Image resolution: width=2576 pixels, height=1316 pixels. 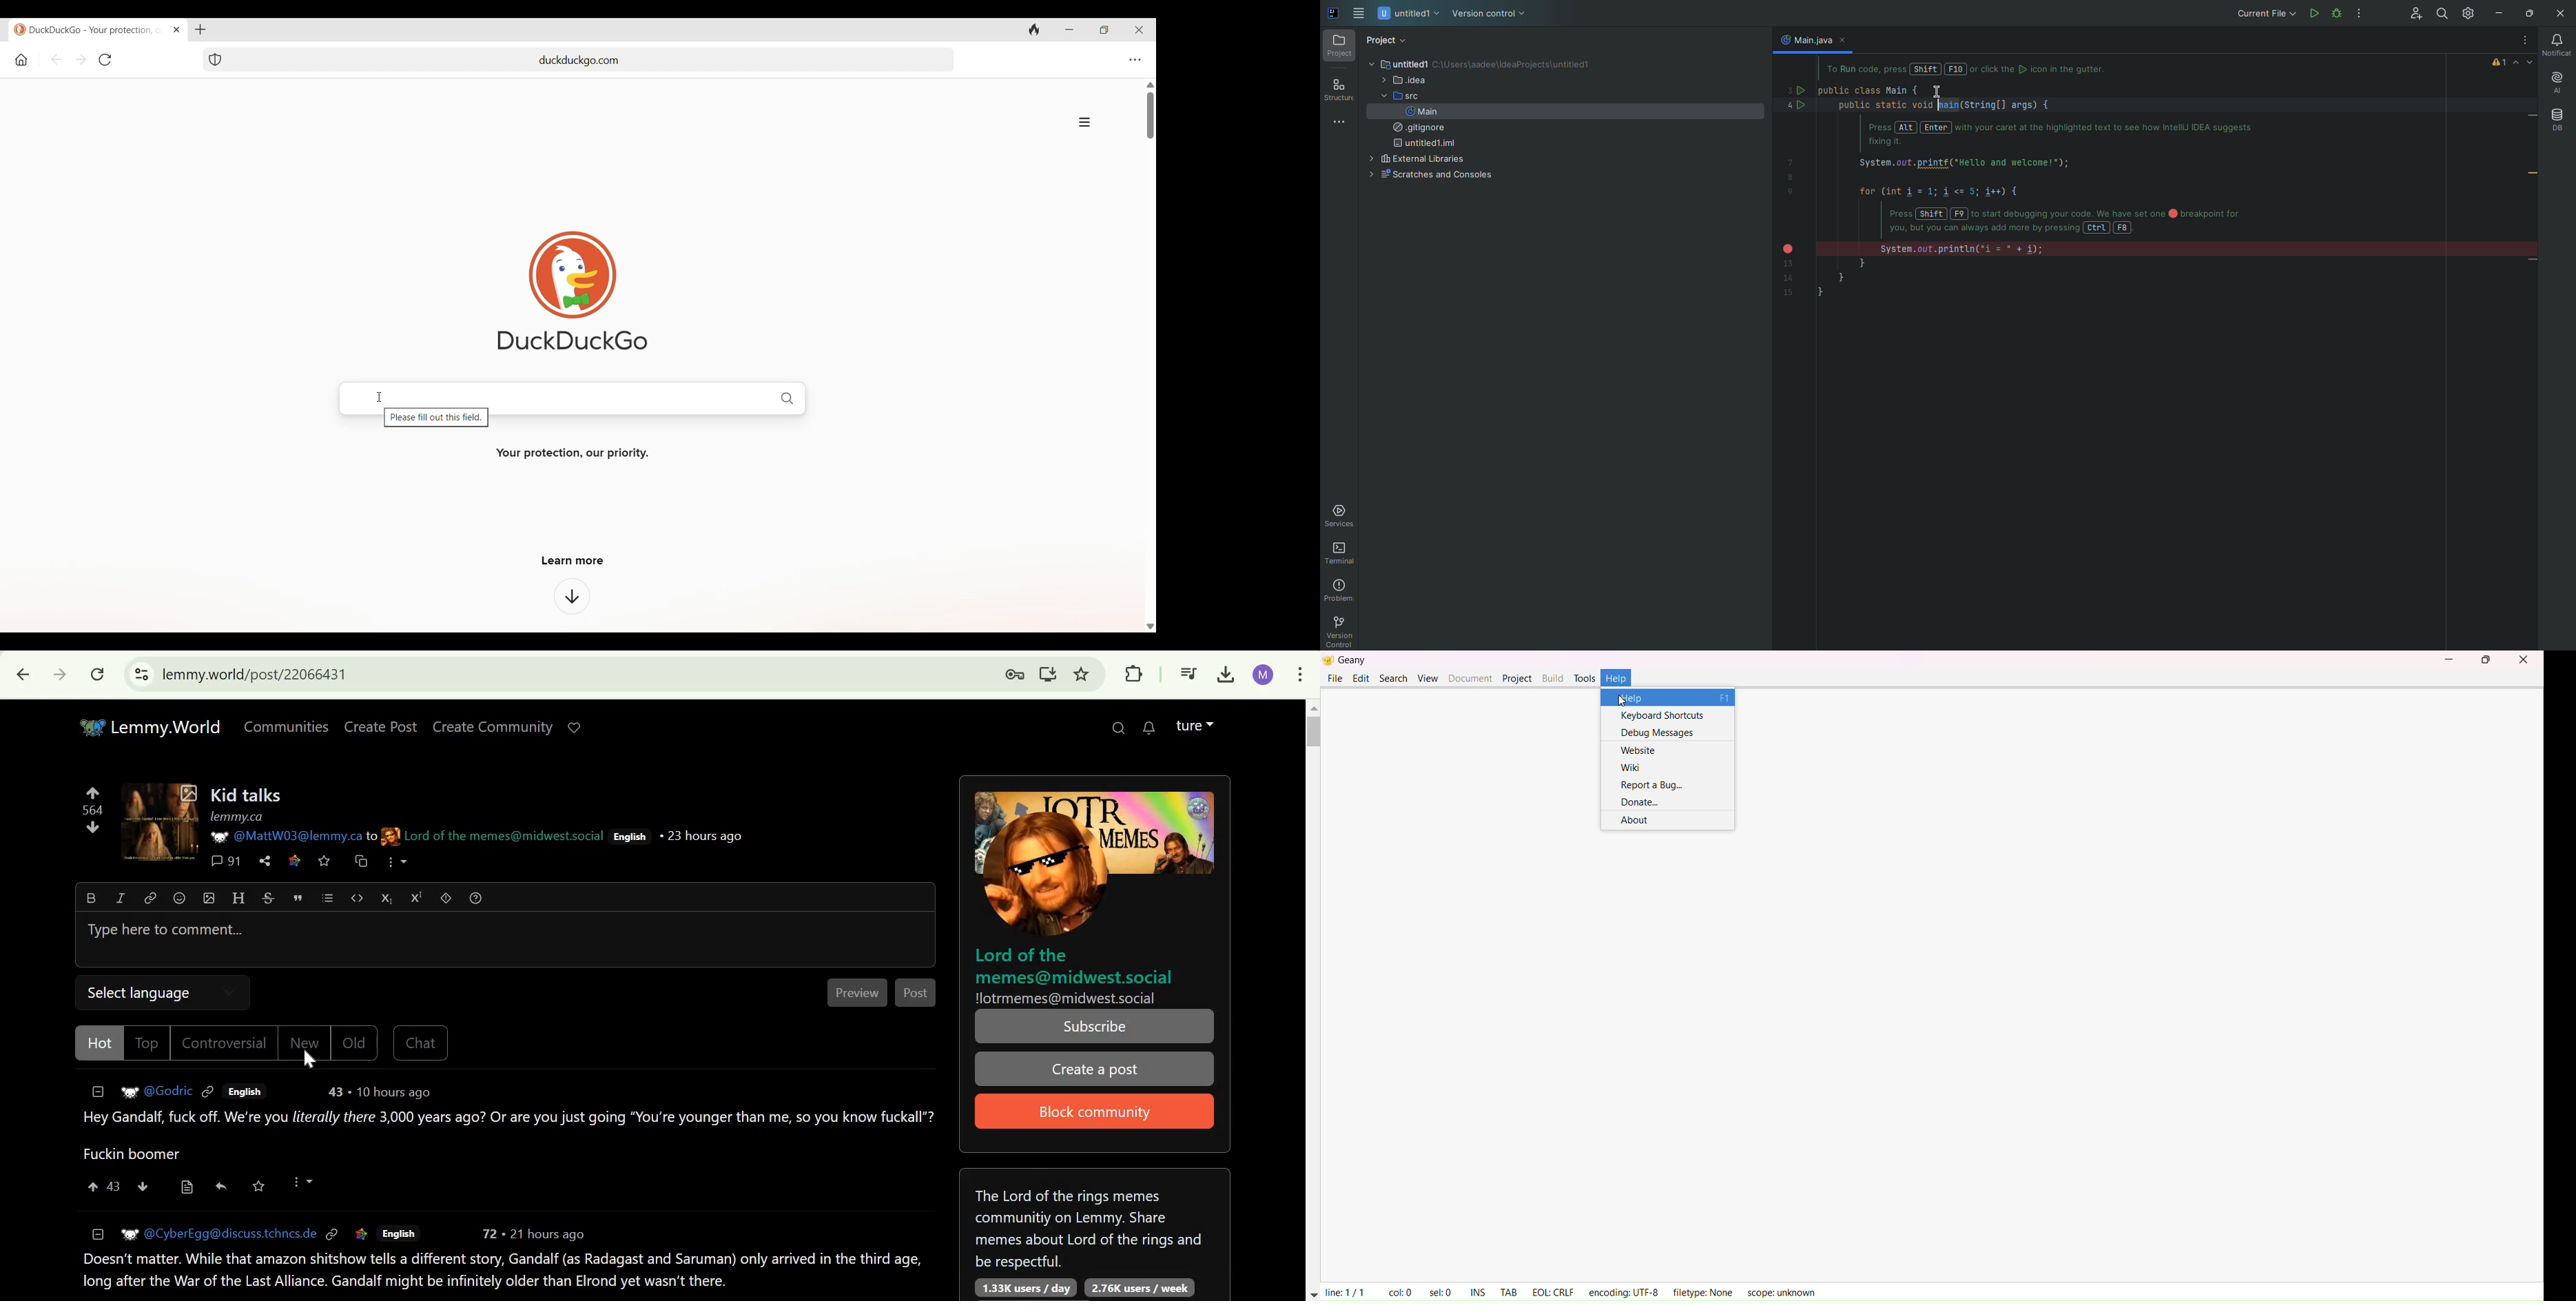 What do you see at coordinates (56, 60) in the screenshot?
I see `Go backward` at bounding box center [56, 60].